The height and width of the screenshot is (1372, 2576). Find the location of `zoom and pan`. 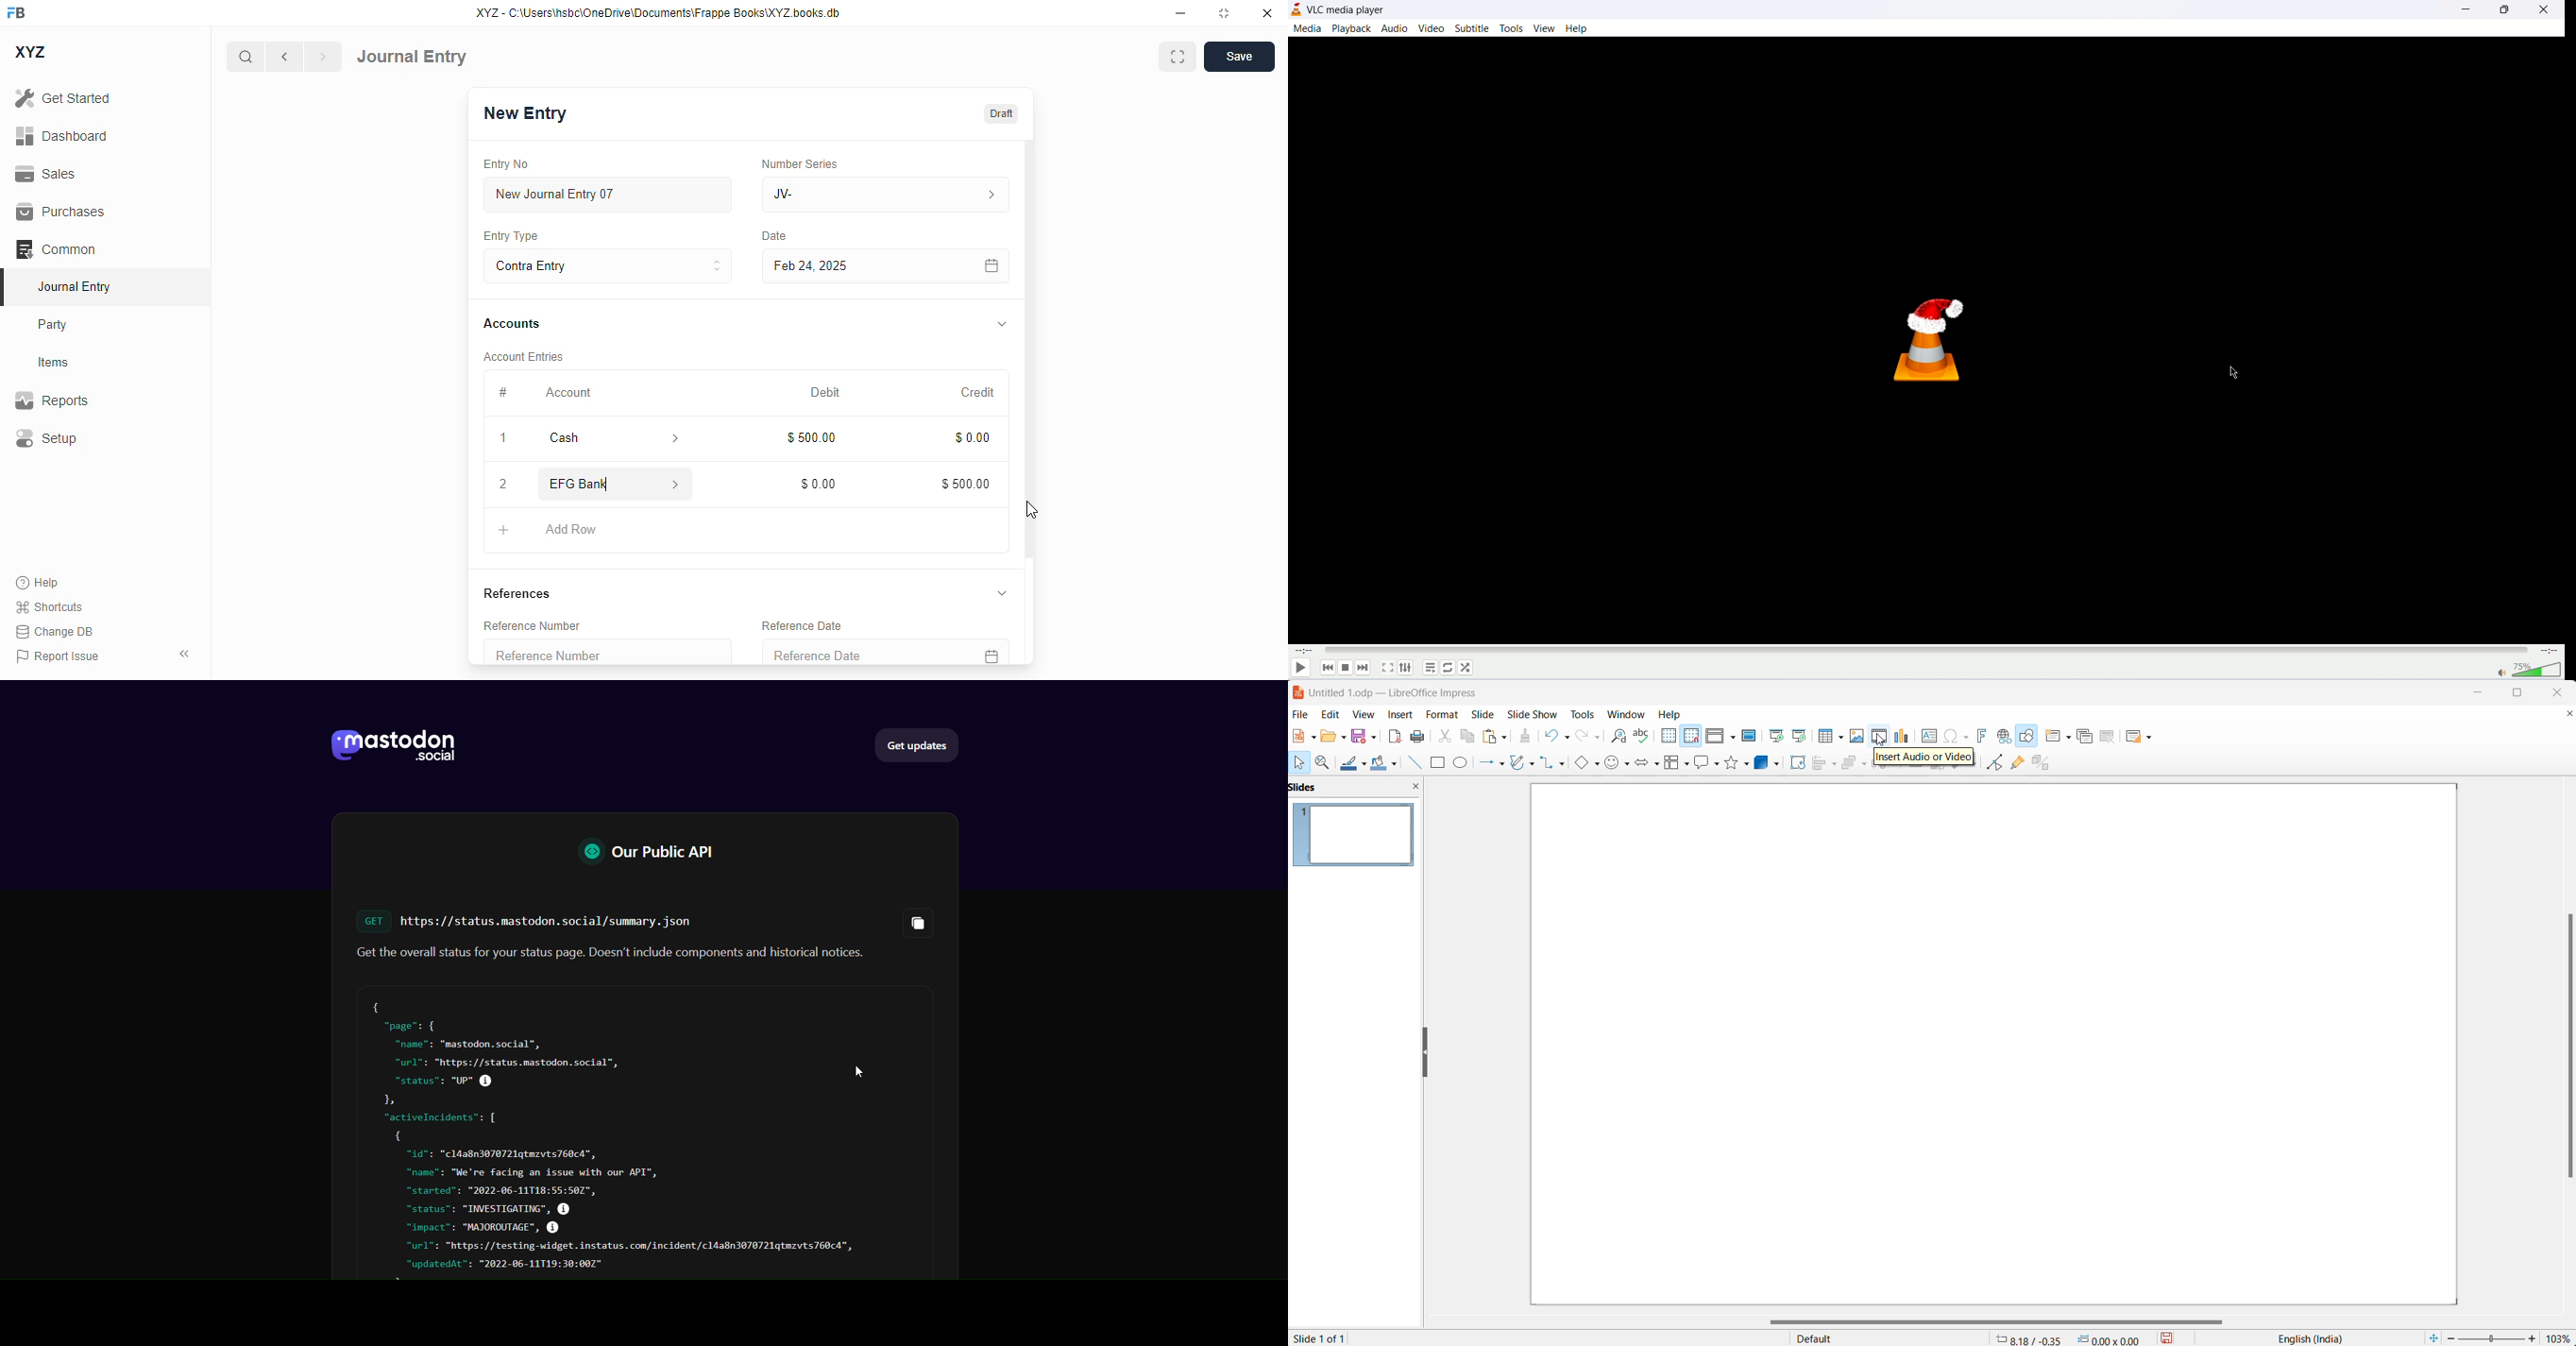

zoom and pan is located at coordinates (1324, 763).